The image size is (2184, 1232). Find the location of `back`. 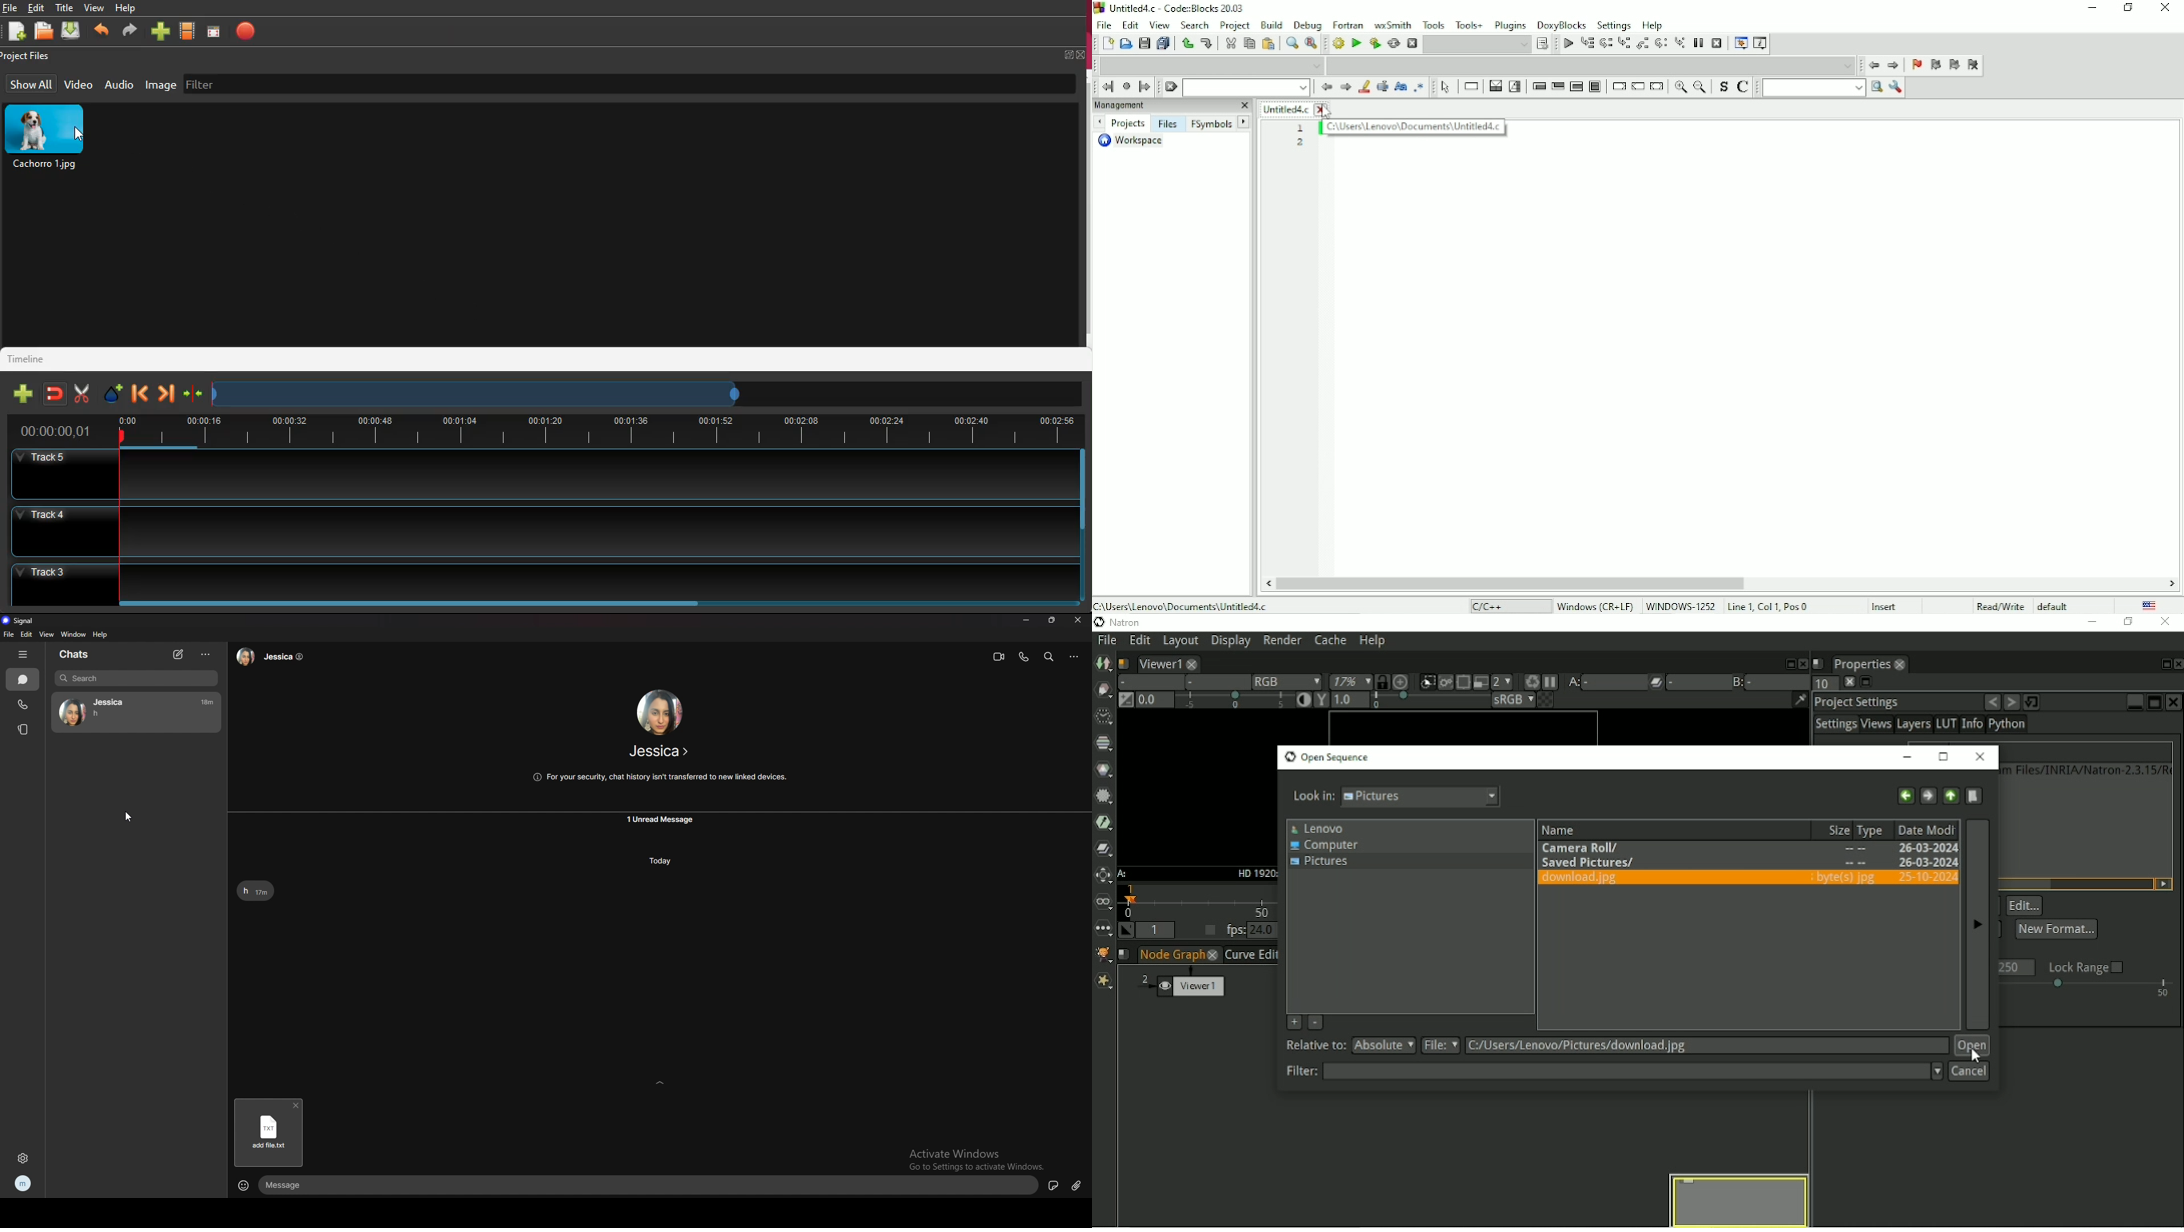

back is located at coordinates (137, 395).